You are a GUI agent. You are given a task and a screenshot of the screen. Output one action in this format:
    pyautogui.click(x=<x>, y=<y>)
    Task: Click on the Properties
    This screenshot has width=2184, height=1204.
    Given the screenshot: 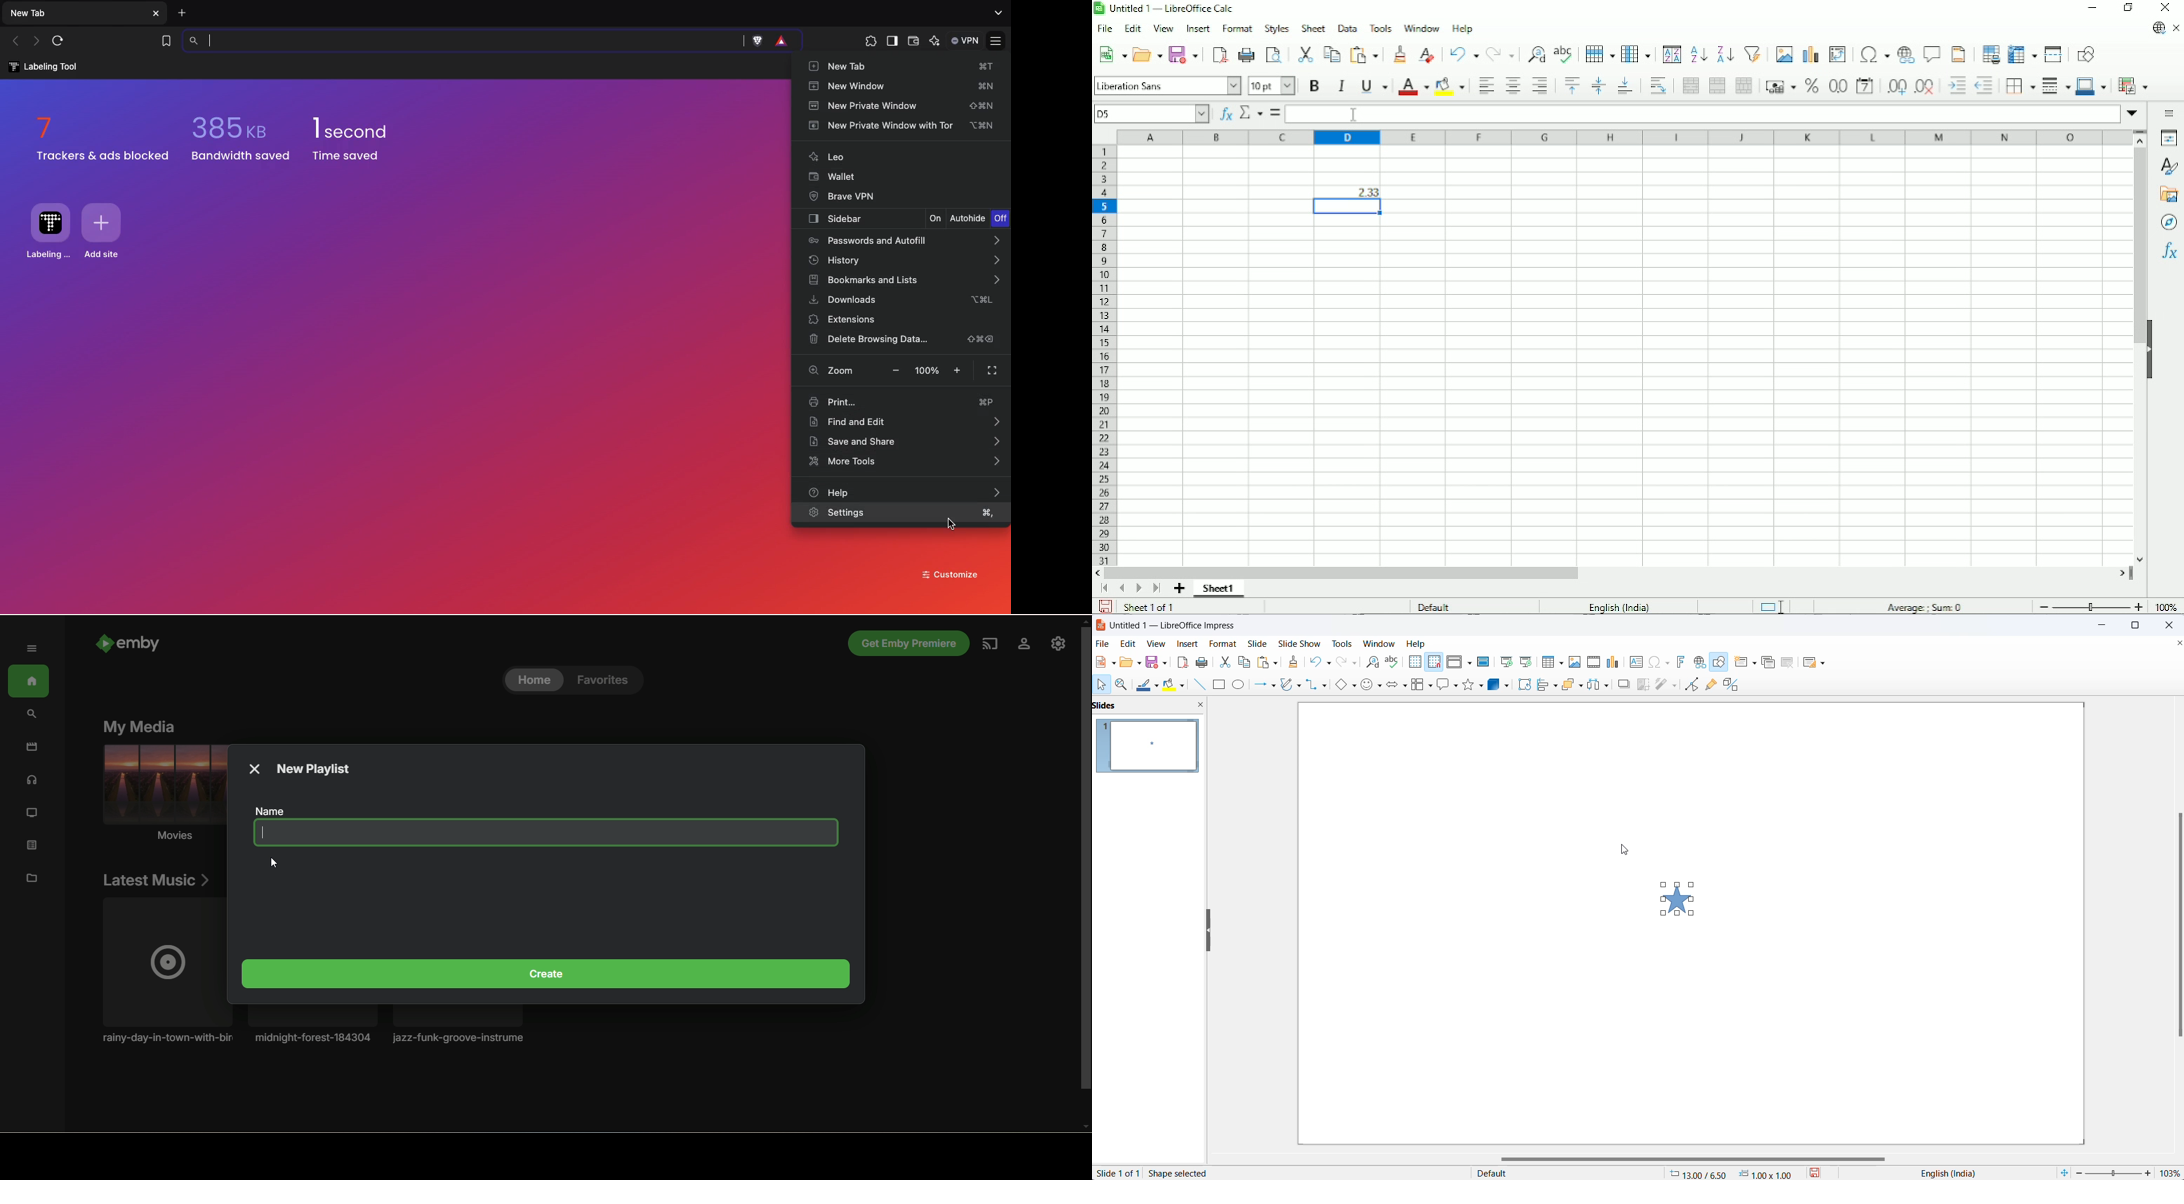 What is the action you would take?
    pyautogui.click(x=2169, y=138)
    